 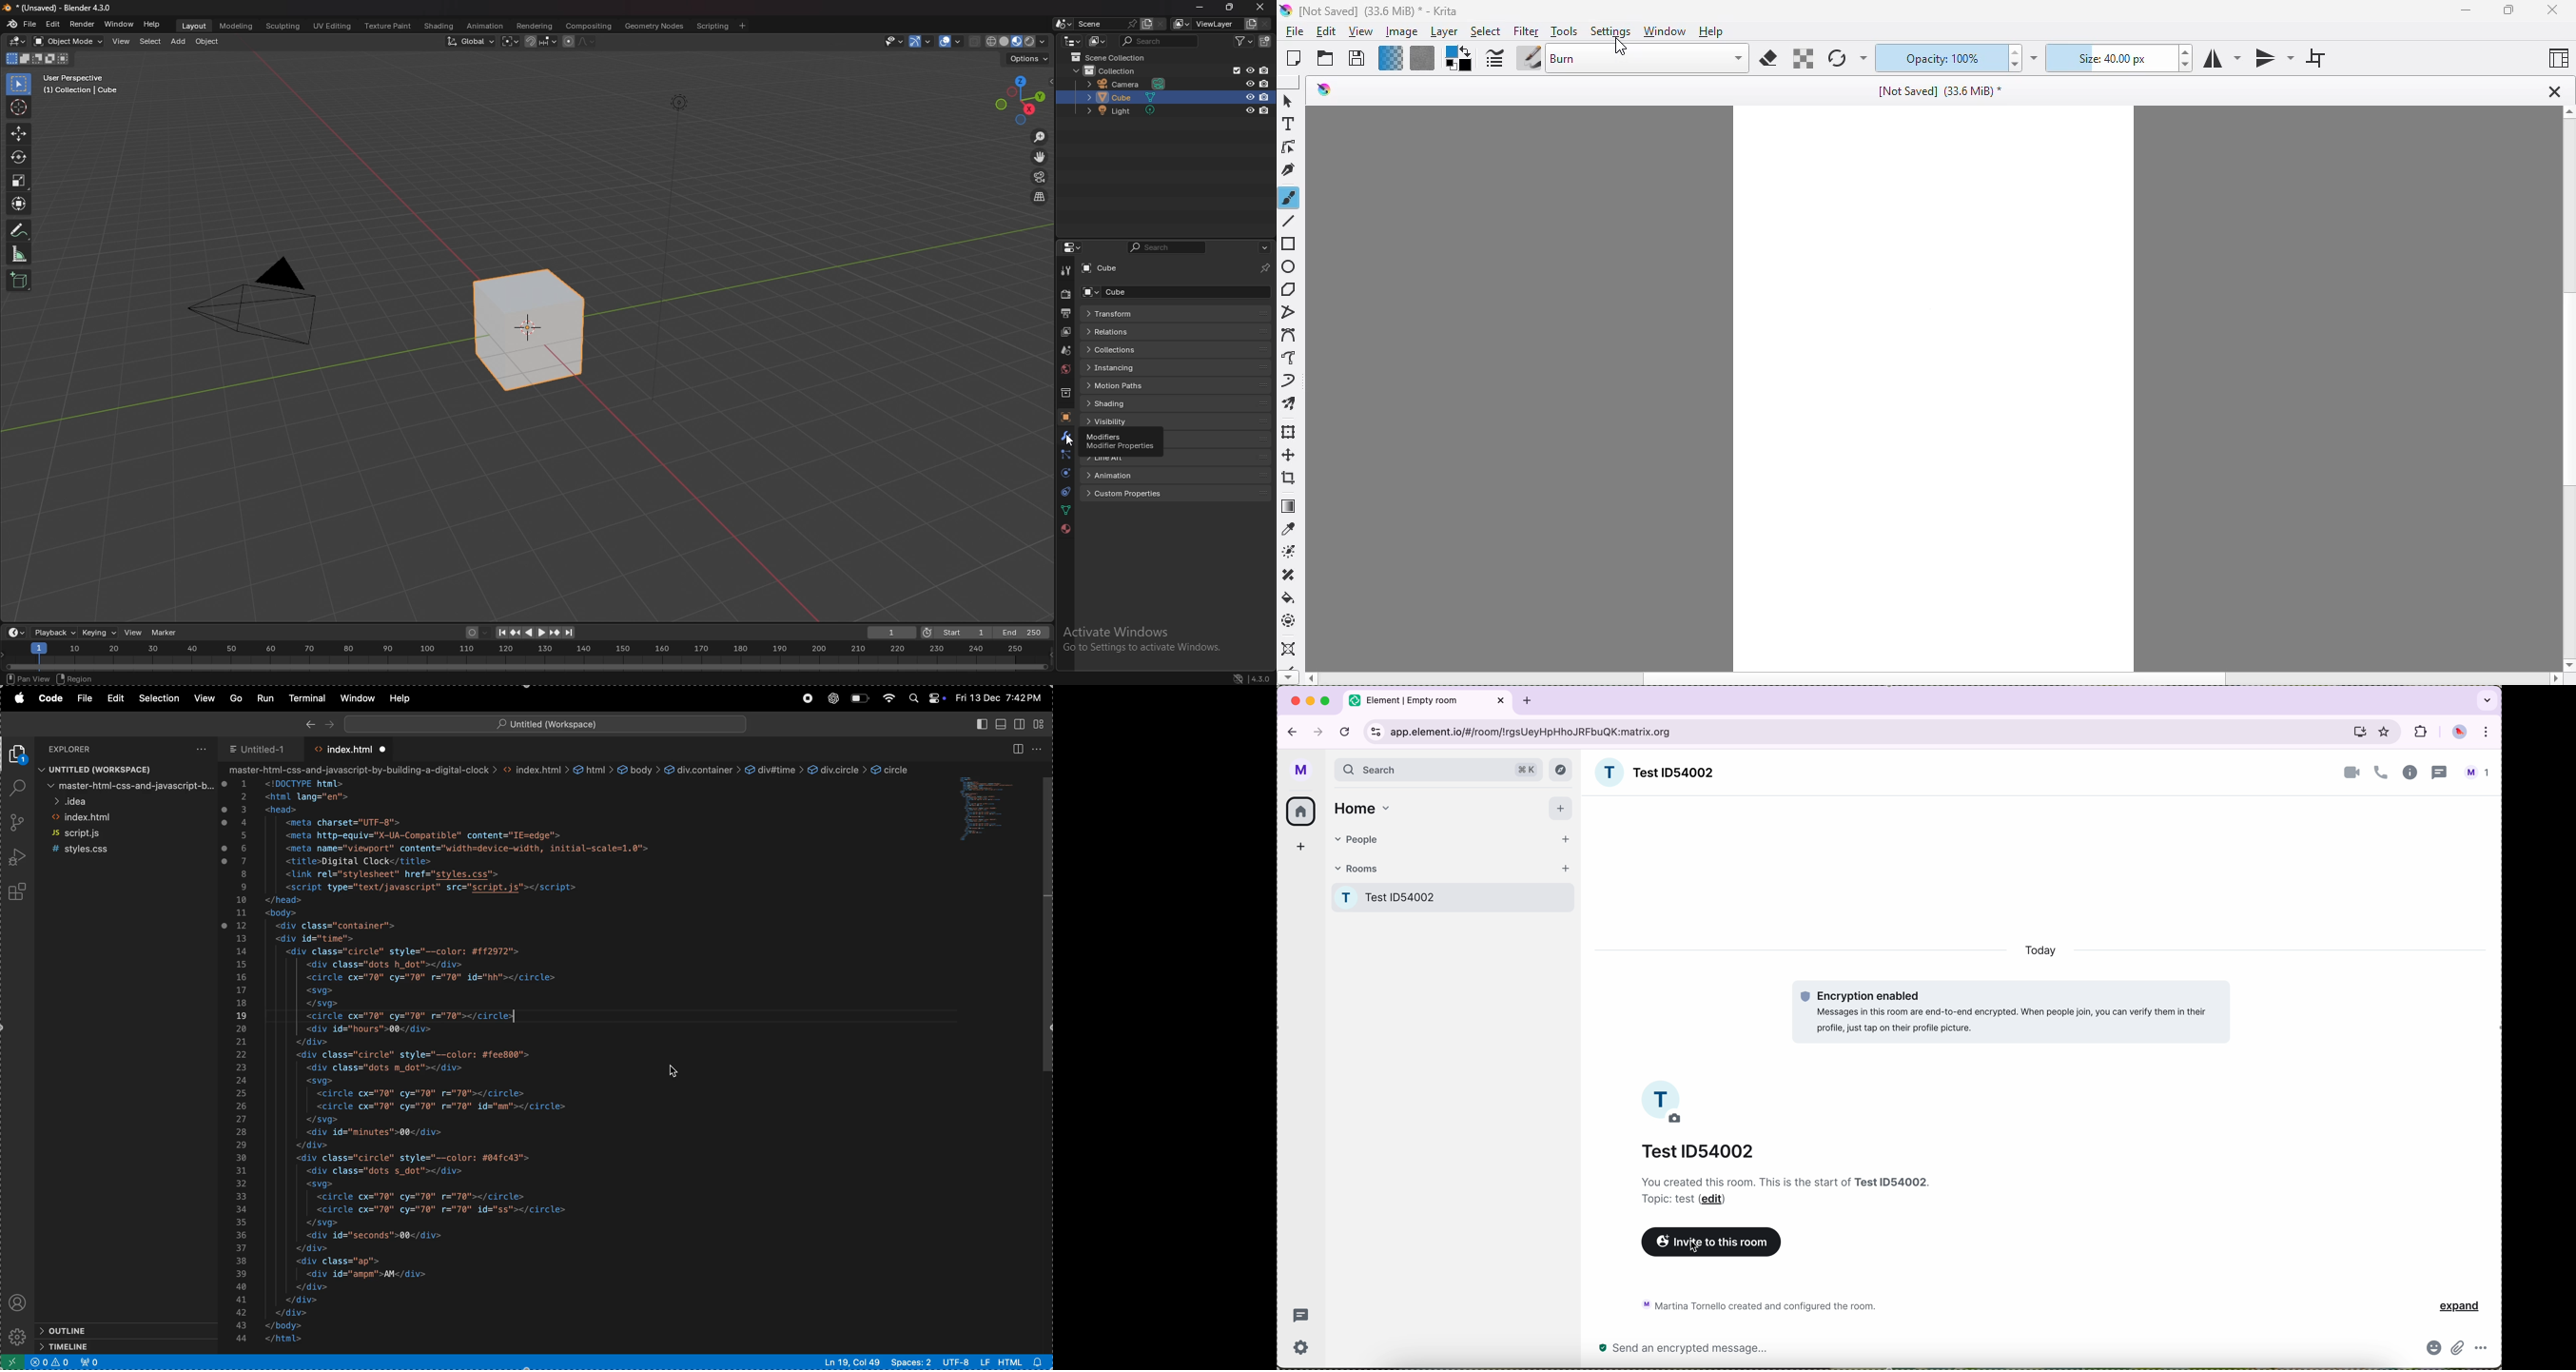 I want to click on colorize mask tool, so click(x=1291, y=551).